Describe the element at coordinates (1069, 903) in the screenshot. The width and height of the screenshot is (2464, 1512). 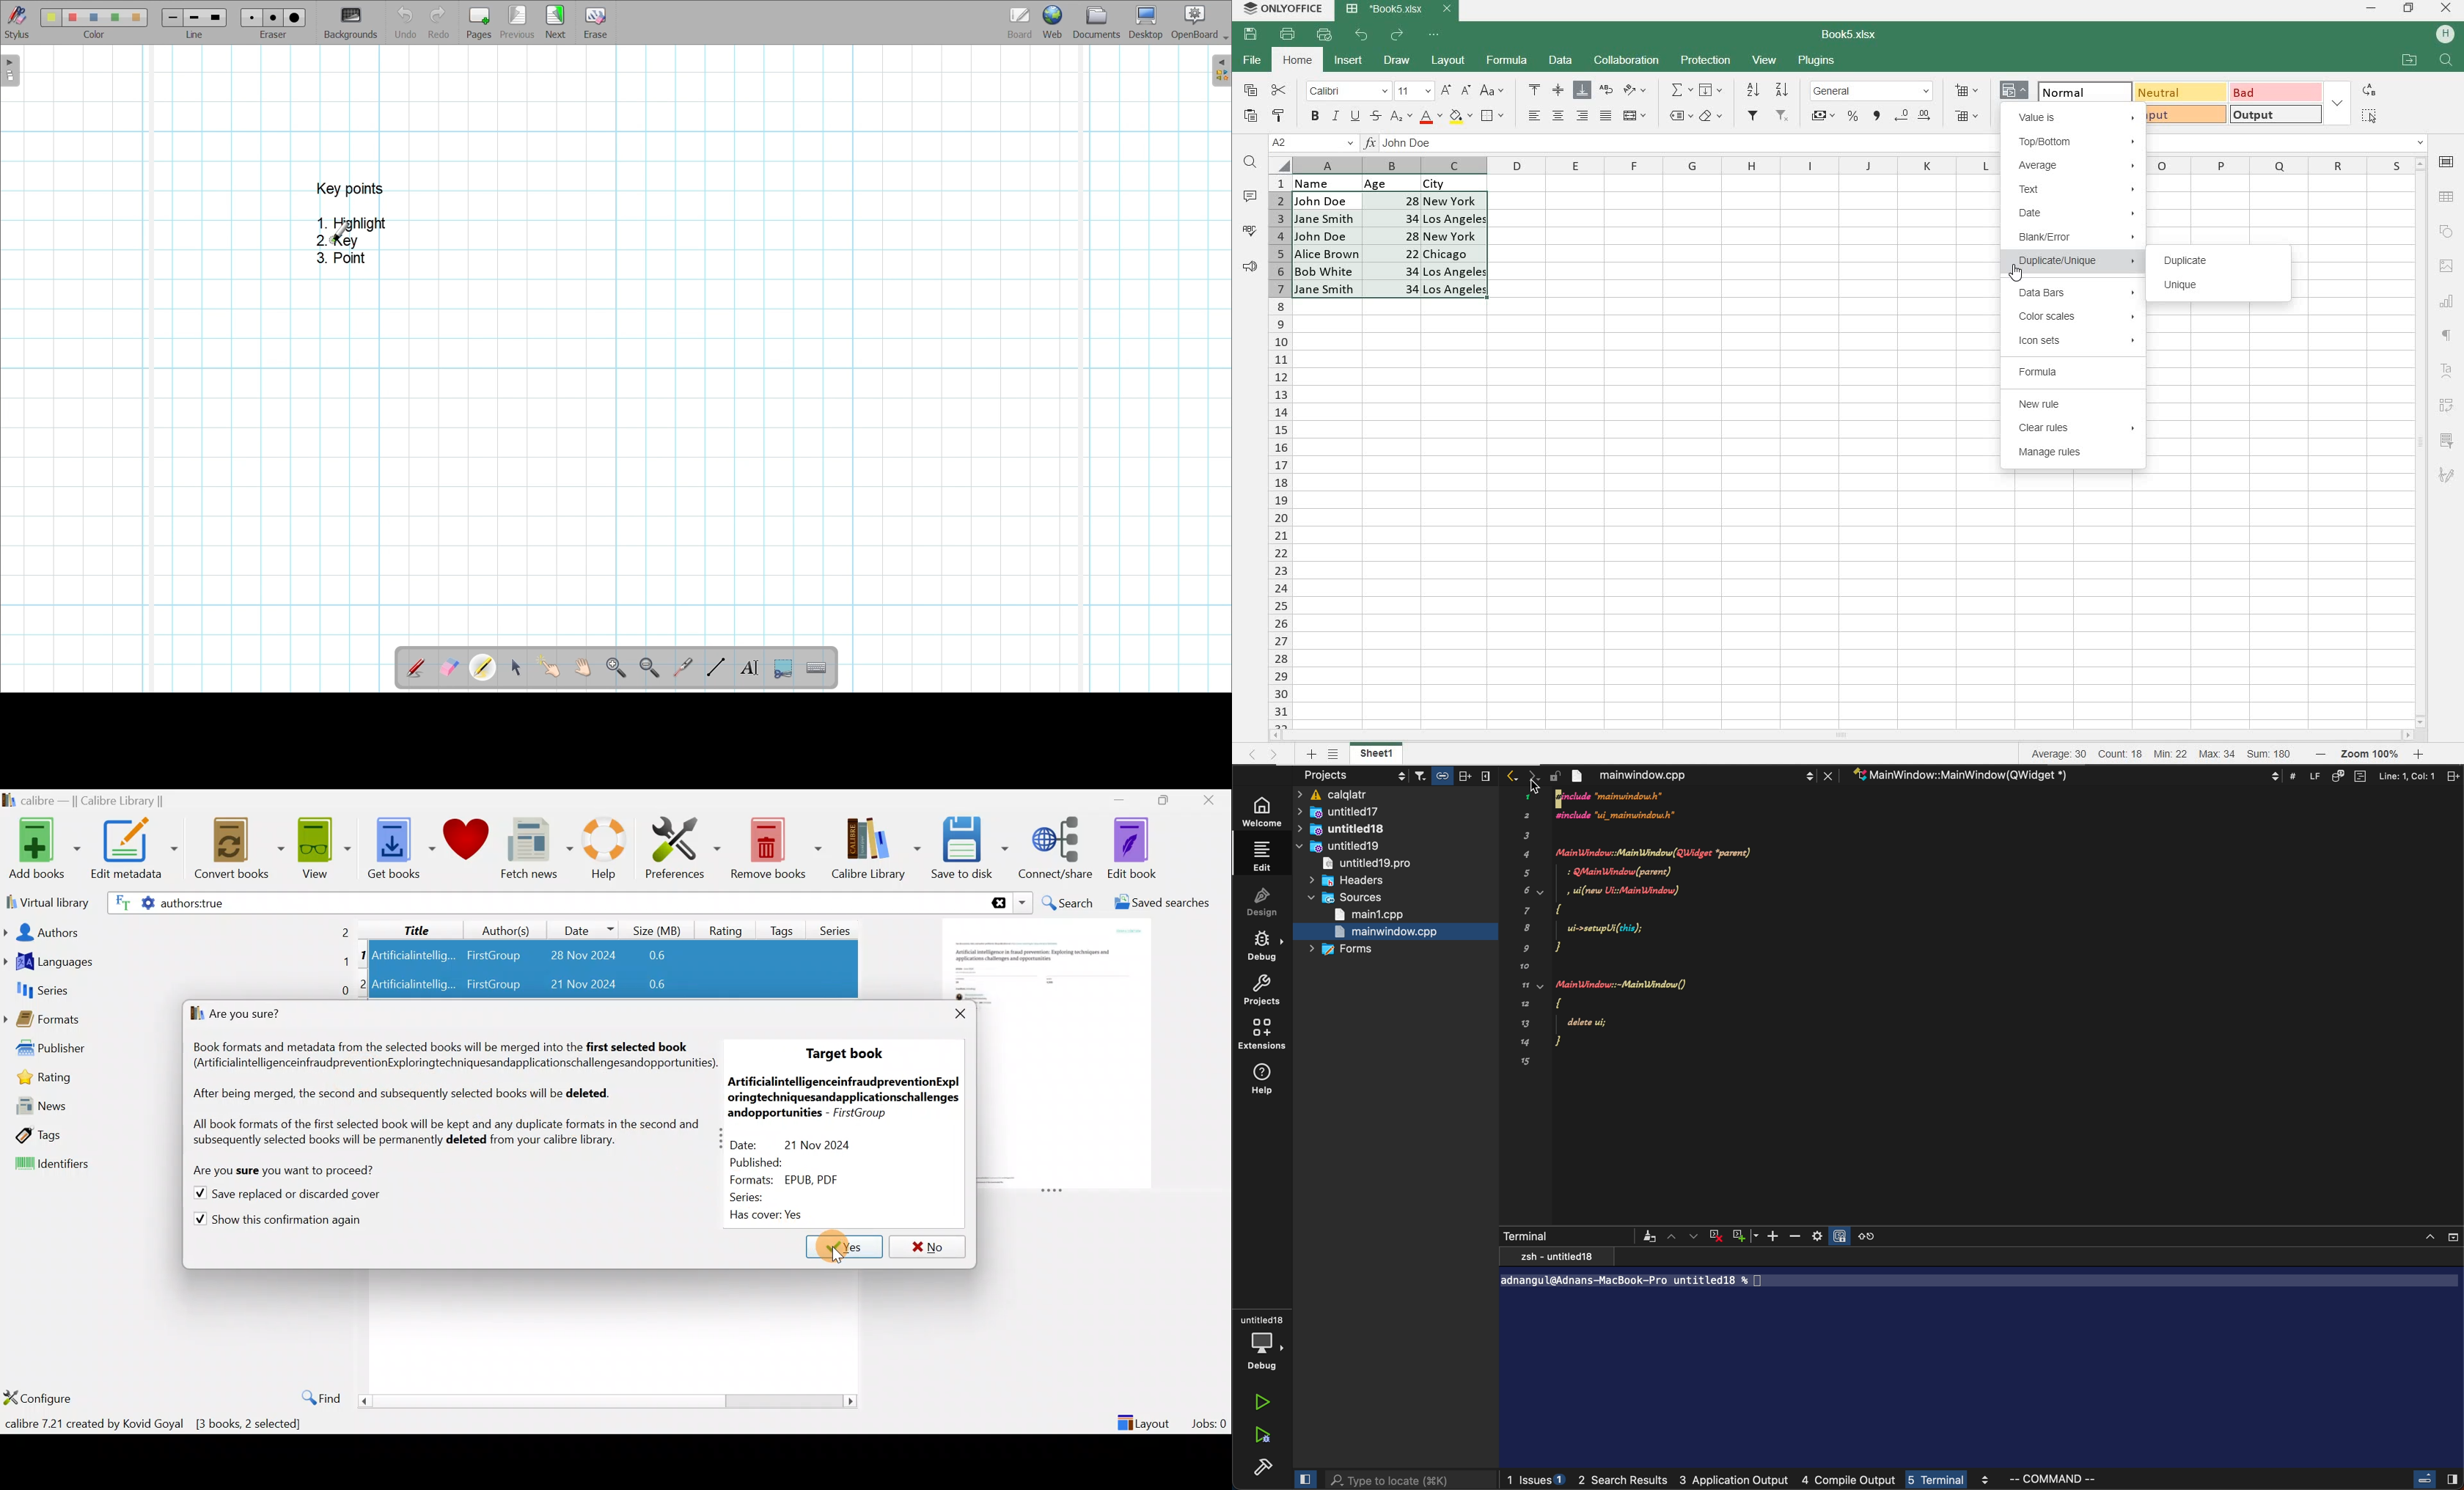
I see `Search` at that location.